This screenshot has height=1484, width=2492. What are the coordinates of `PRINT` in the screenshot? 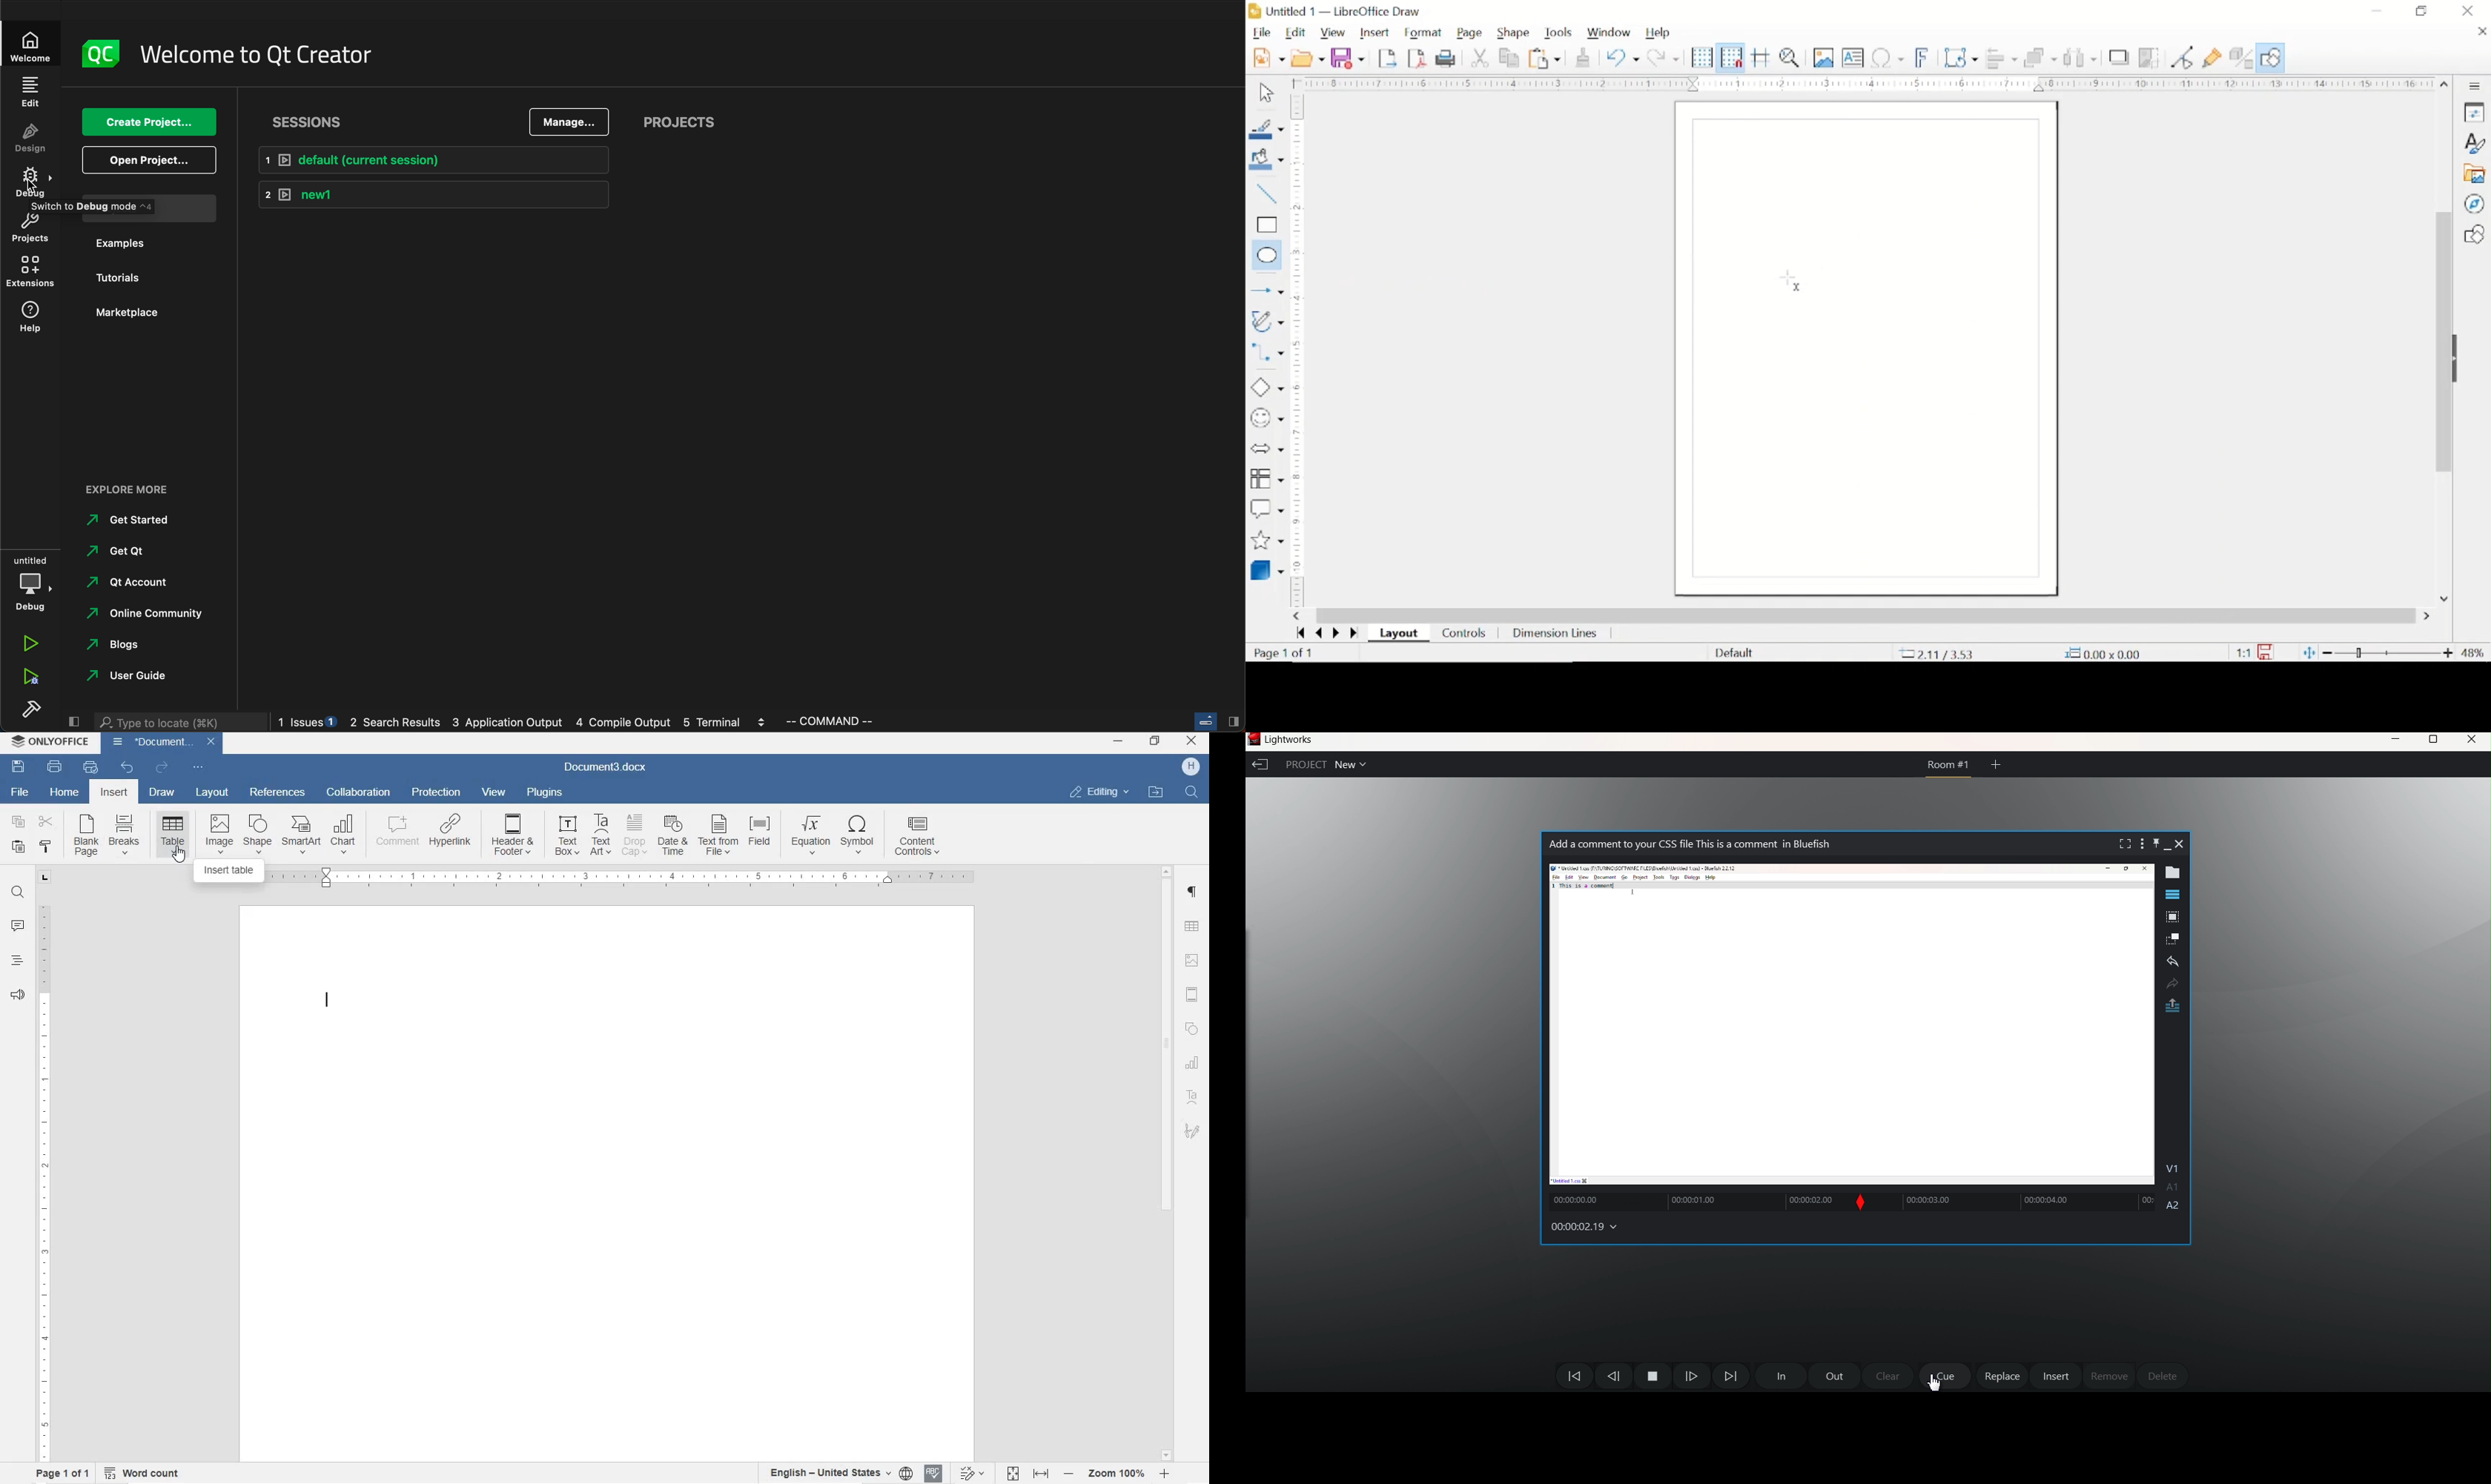 It's located at (55, 766).